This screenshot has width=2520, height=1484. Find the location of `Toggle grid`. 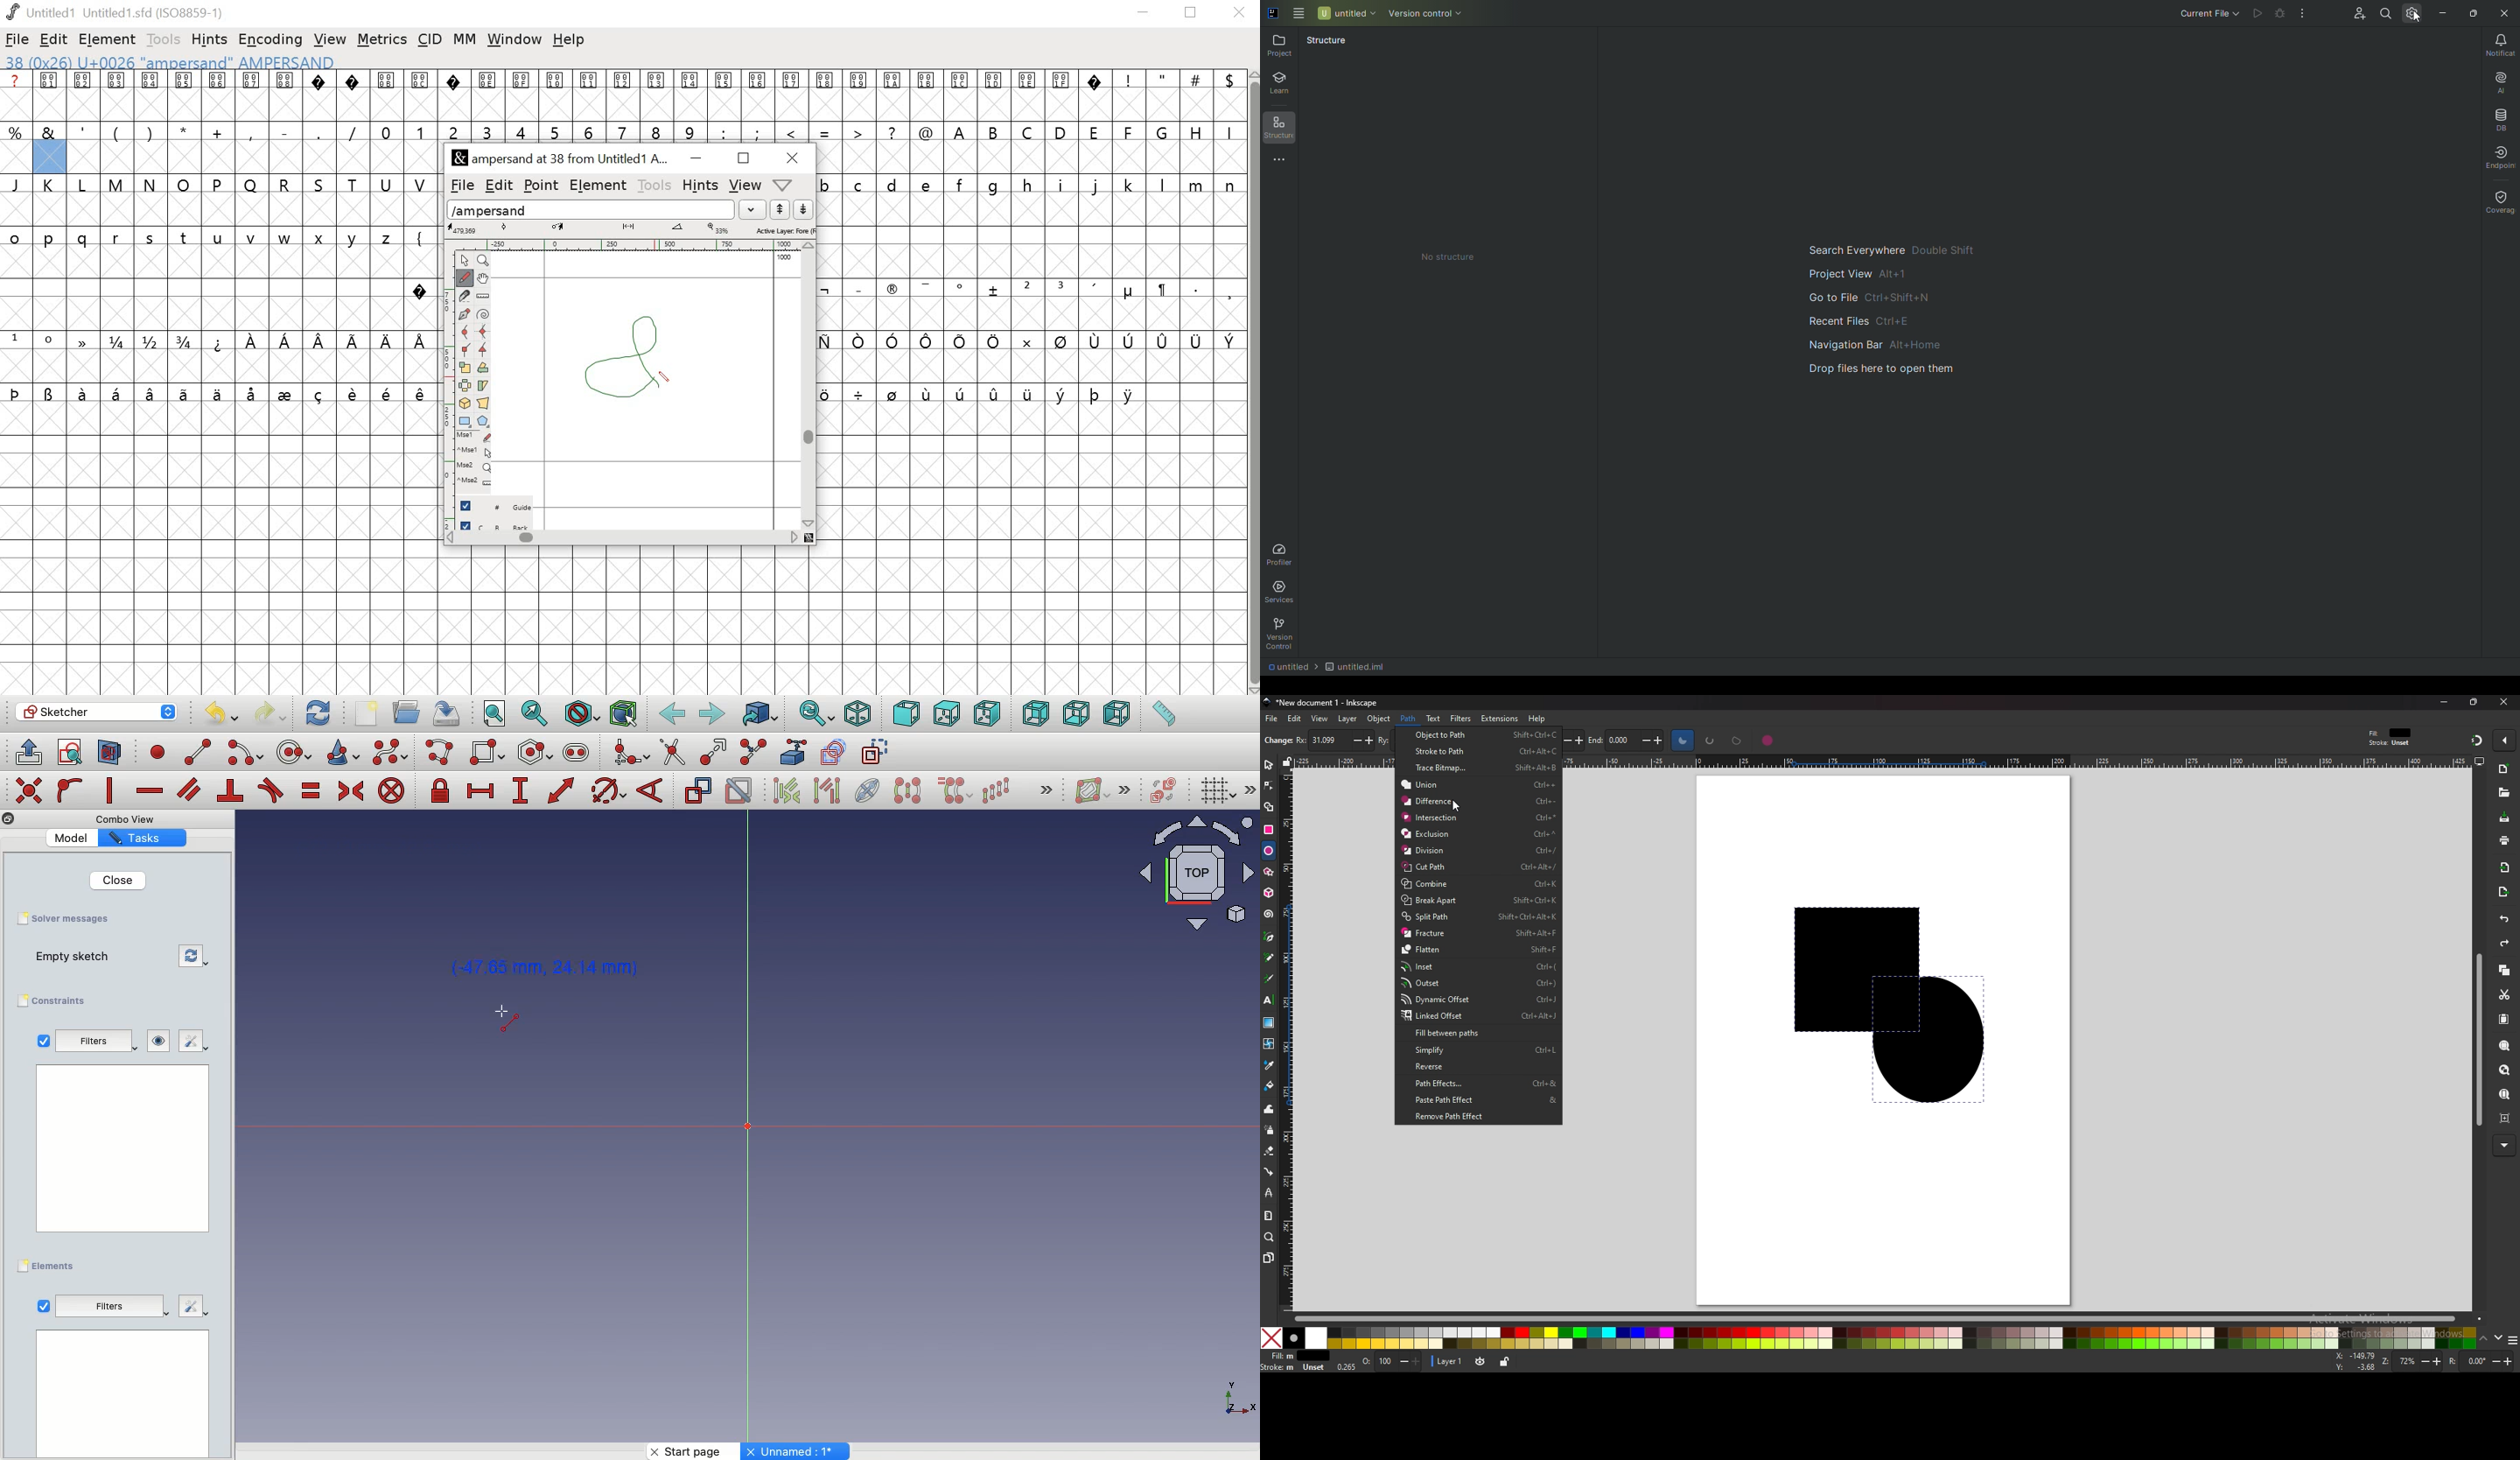

Toggle grid is located at coordinates (1219, 792).